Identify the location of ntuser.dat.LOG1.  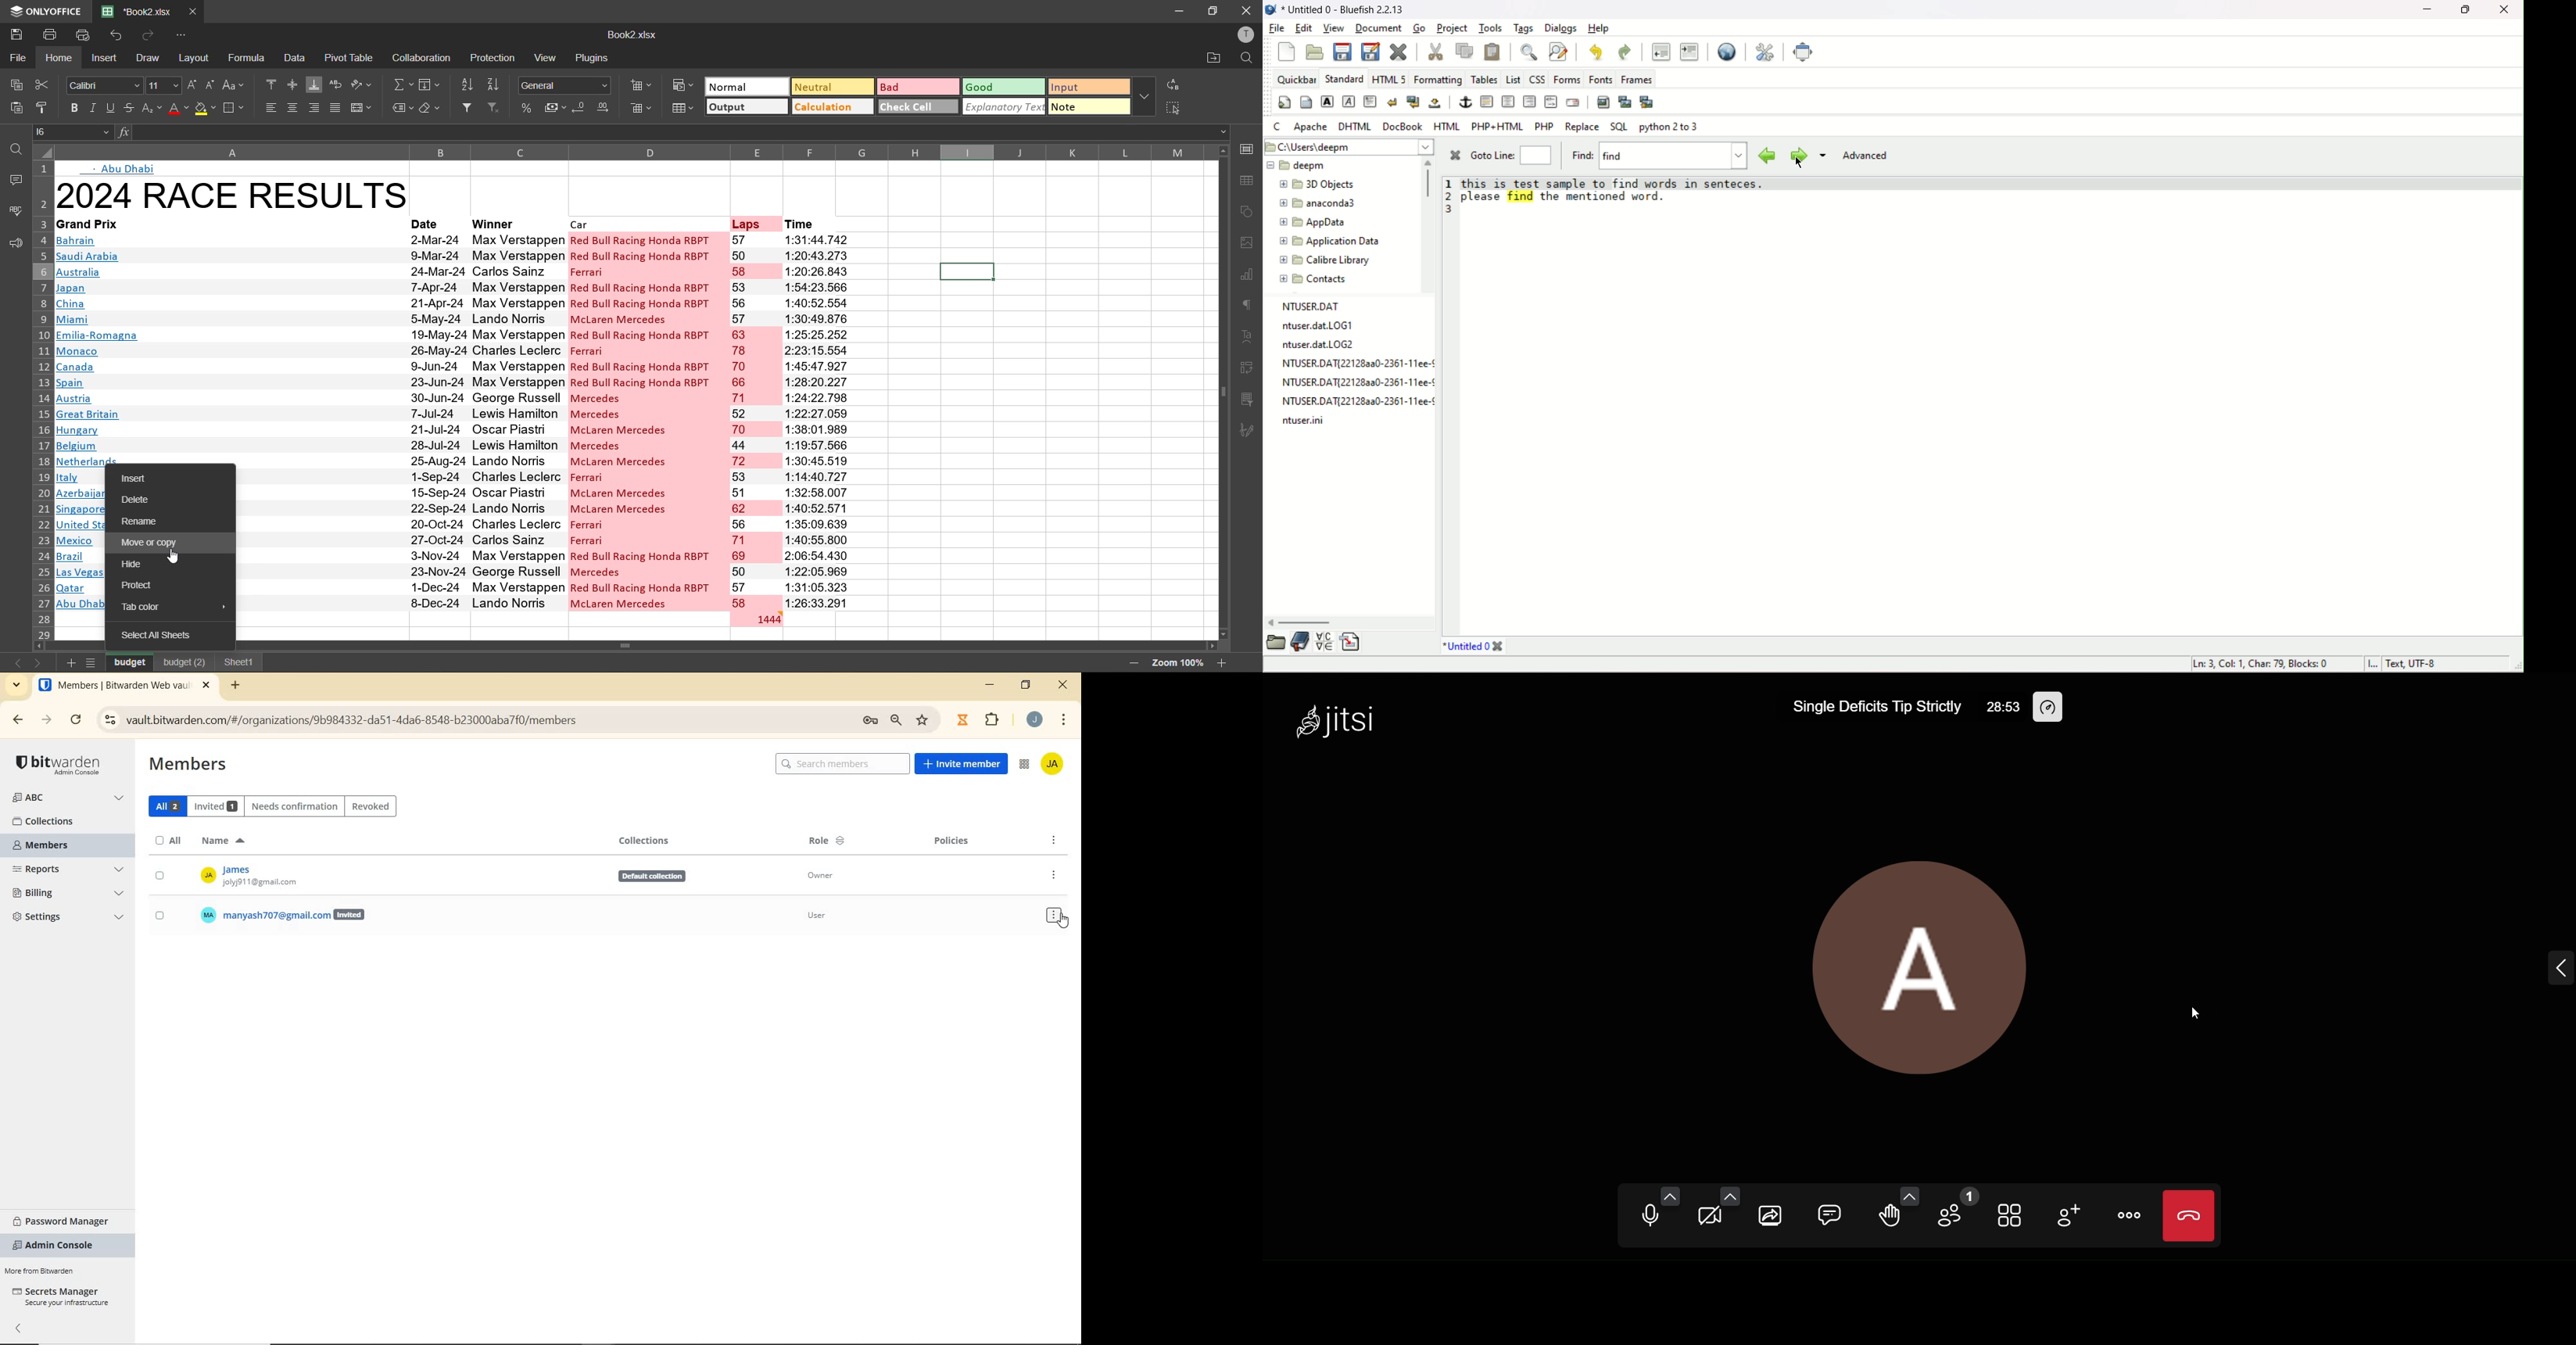
(1317, 326).